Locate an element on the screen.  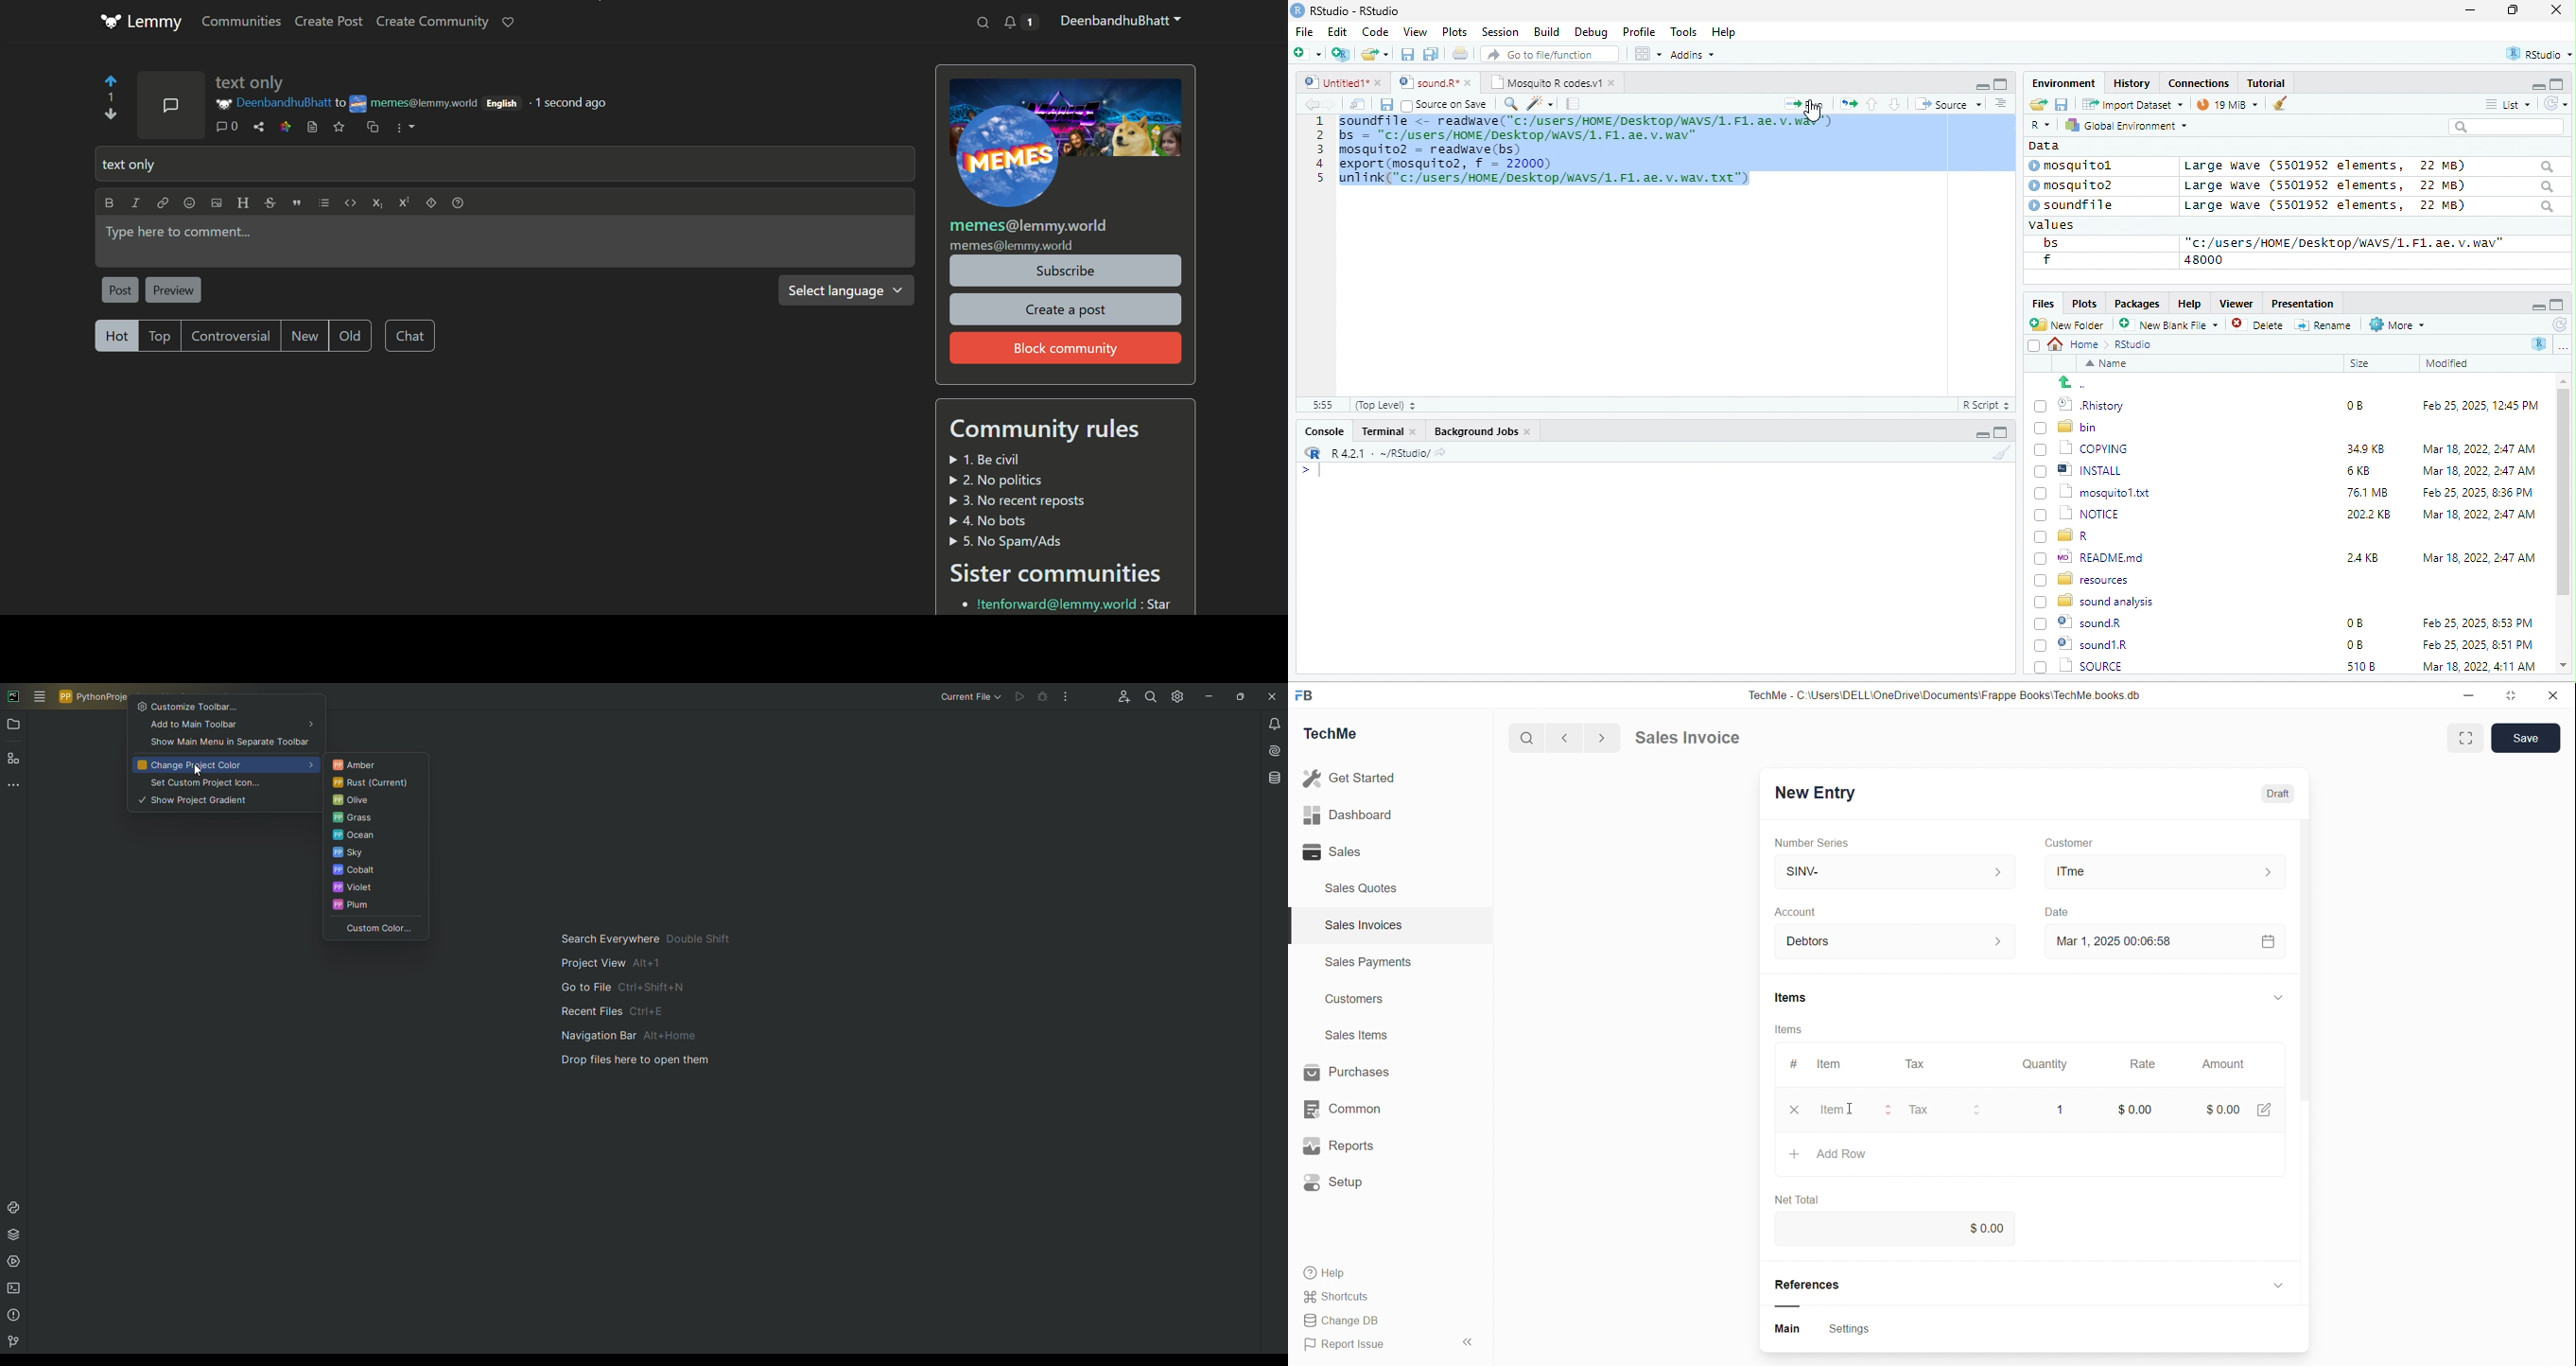
Close is located at coordinates (1271, 696).